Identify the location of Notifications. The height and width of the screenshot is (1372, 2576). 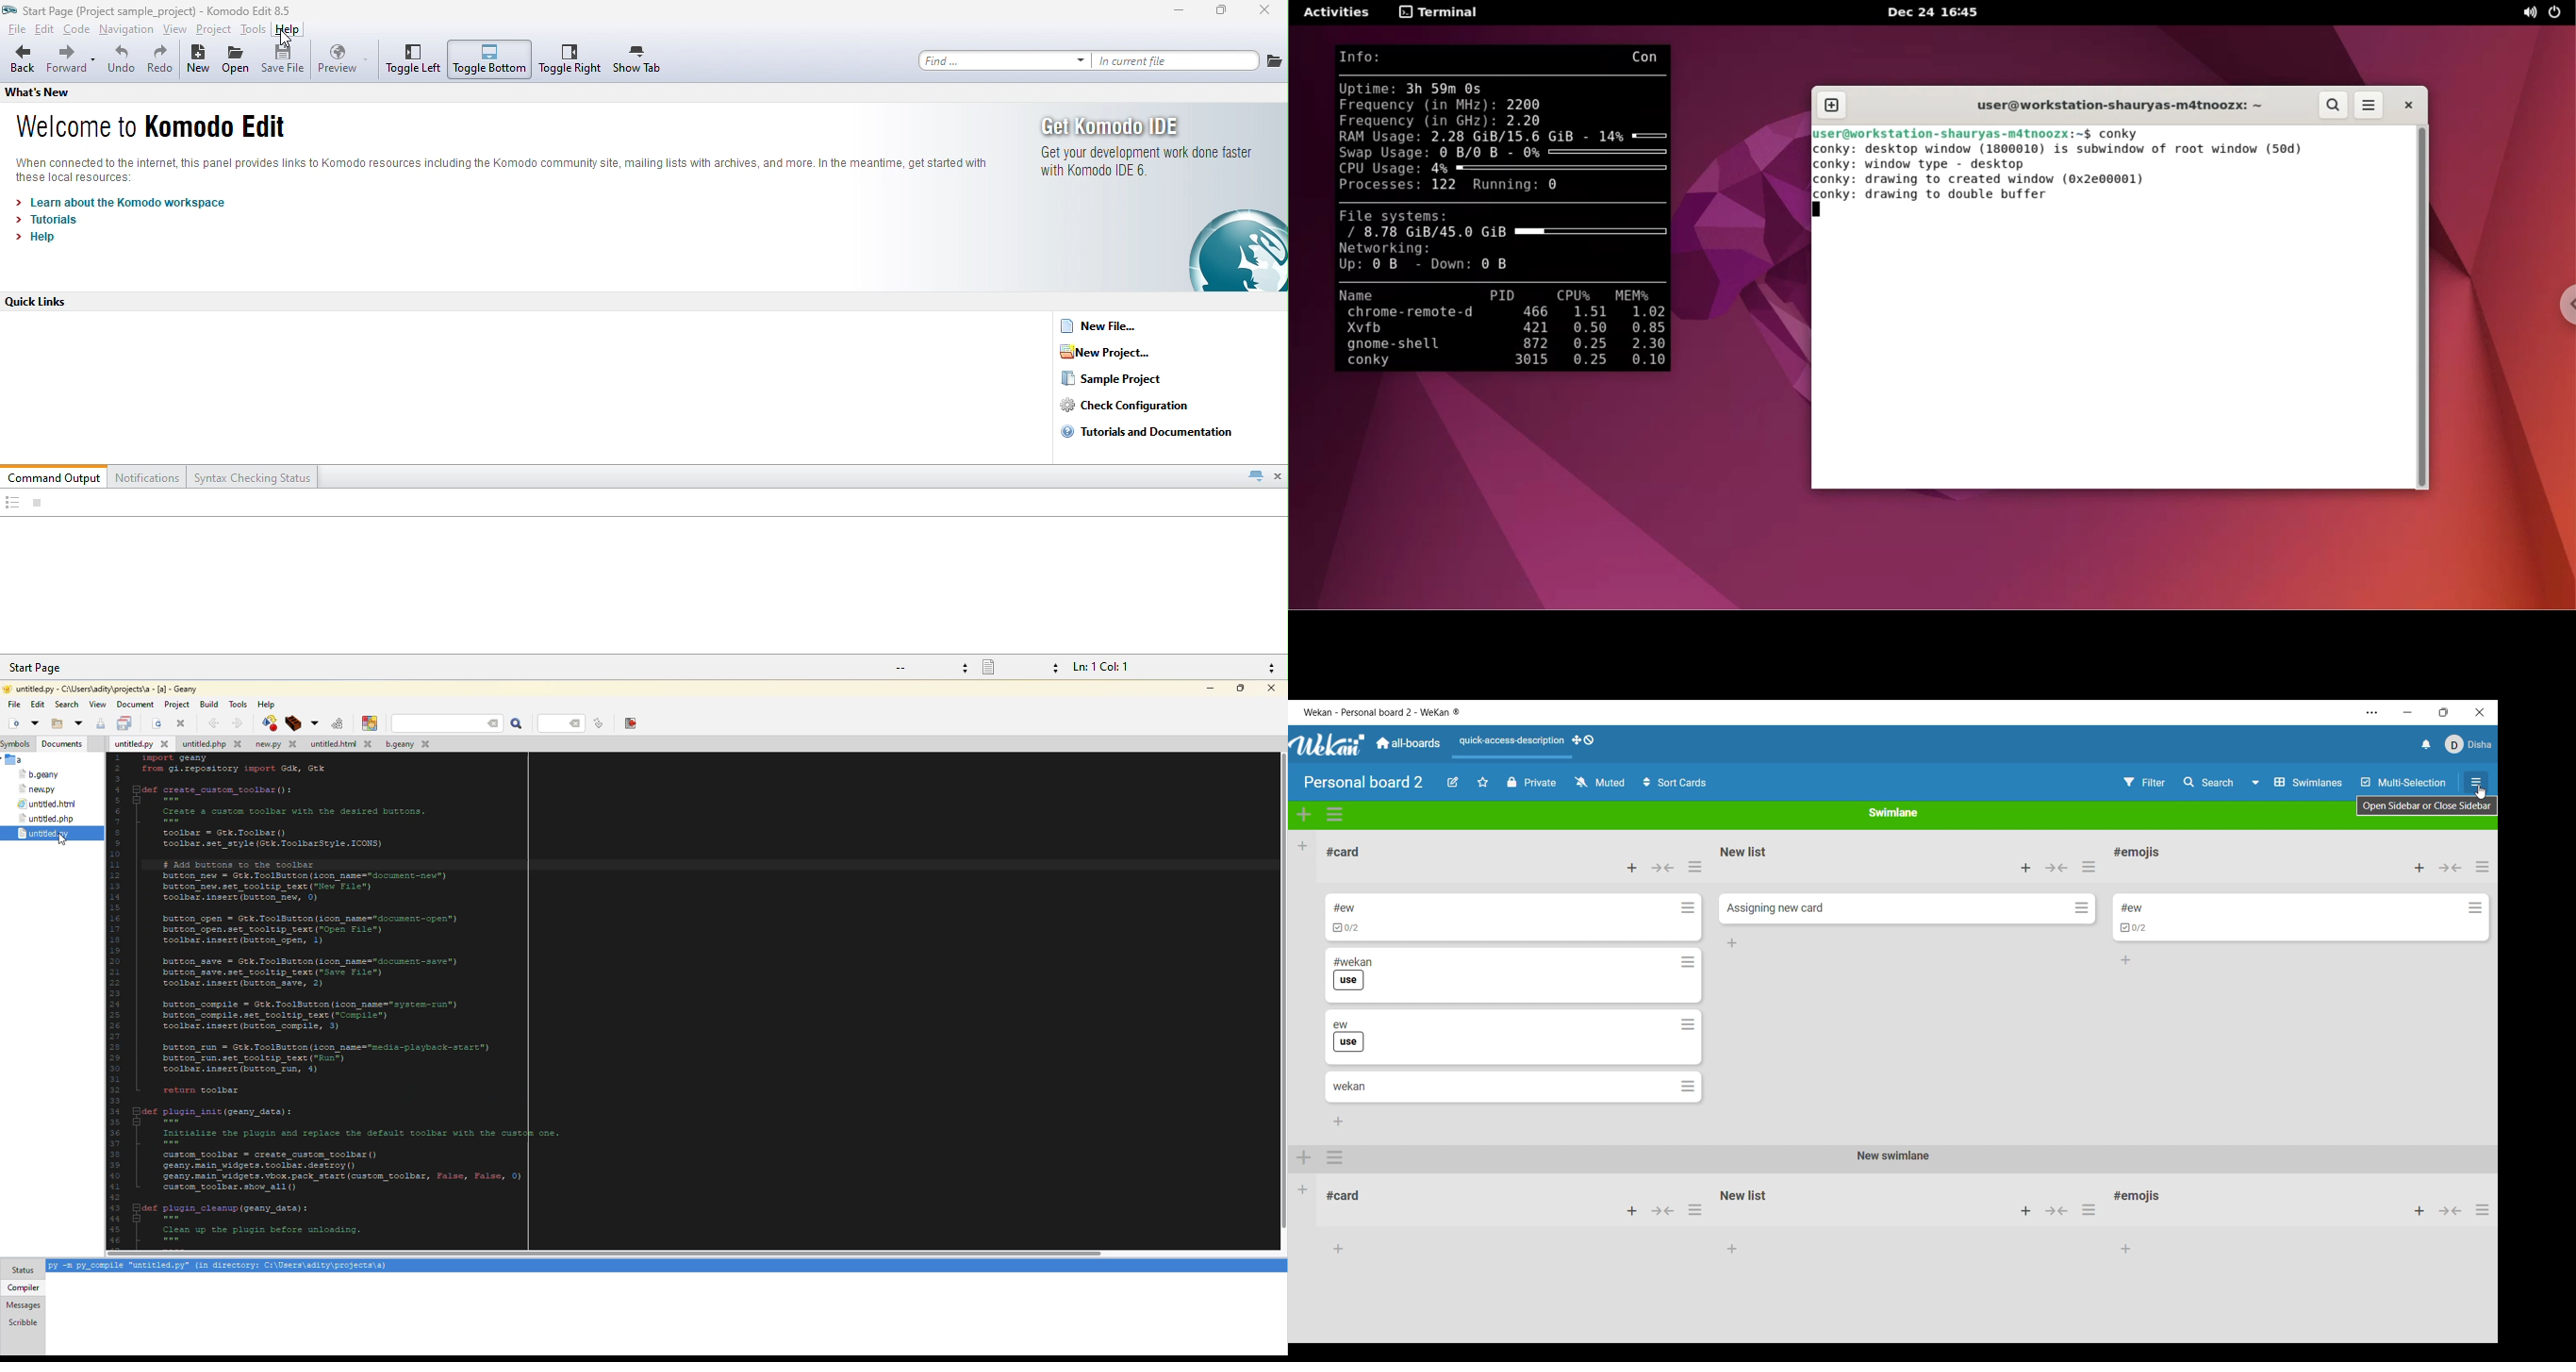
(2427, 744).